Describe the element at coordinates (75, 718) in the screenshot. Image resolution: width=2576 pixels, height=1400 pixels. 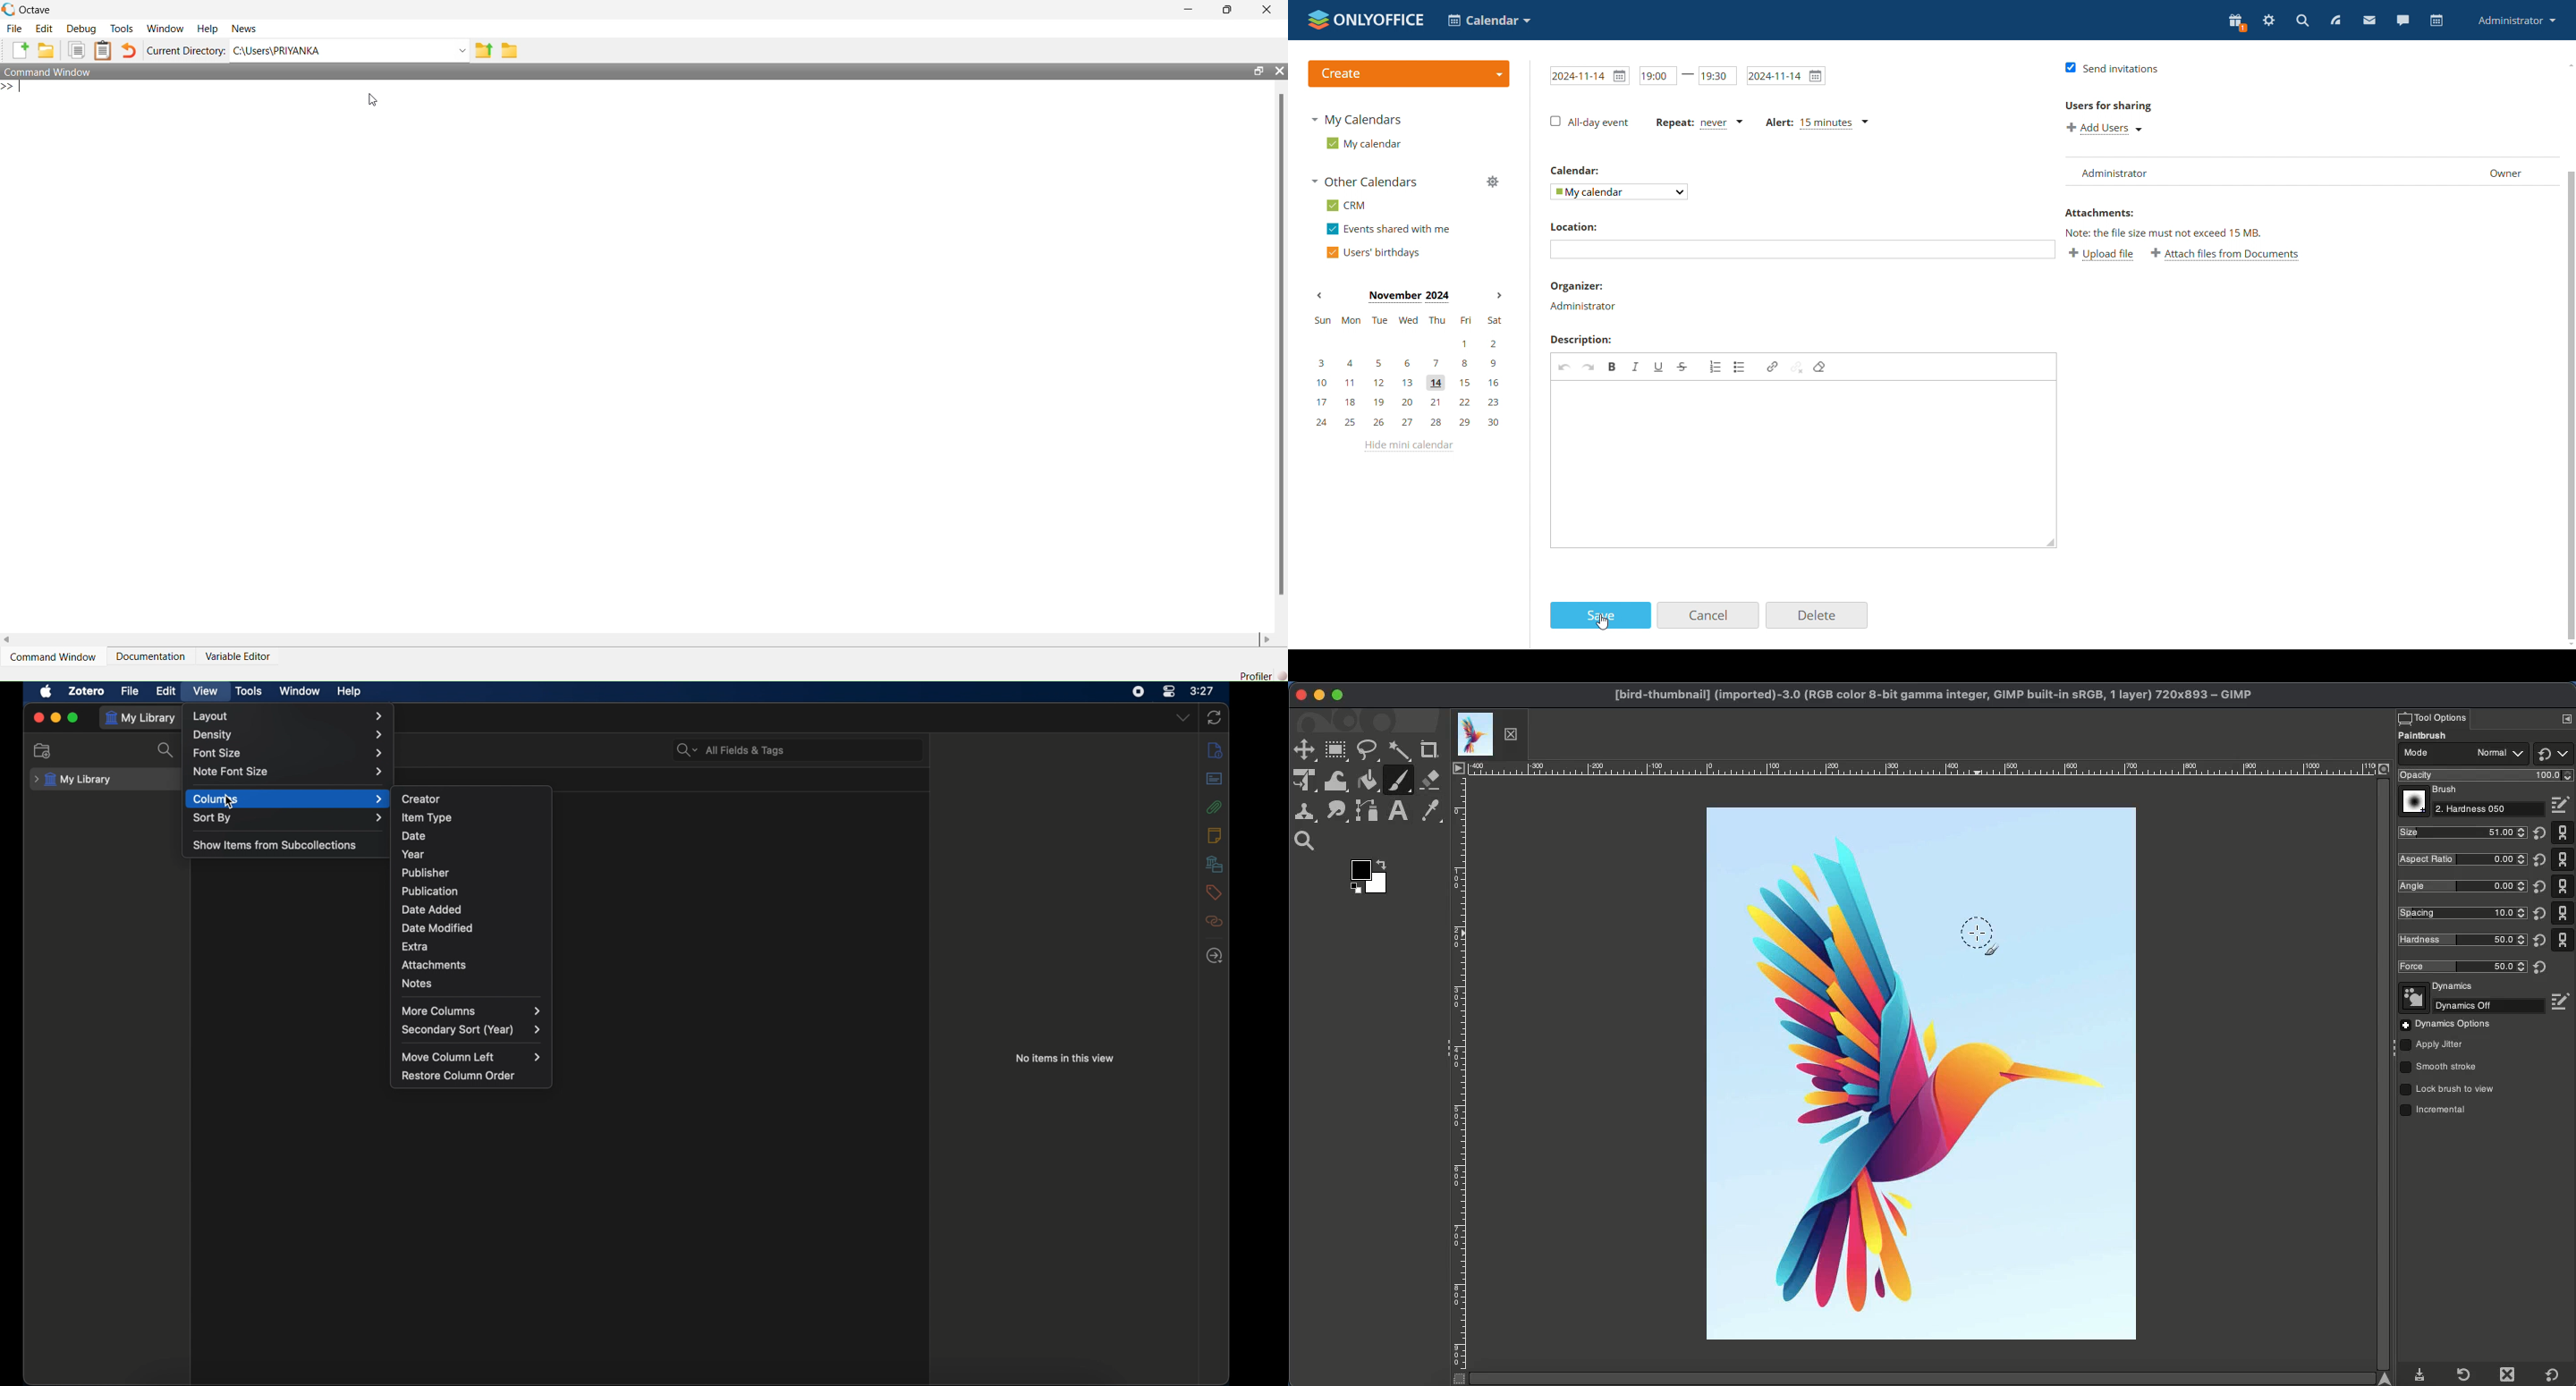
I see `maximize` at that location.